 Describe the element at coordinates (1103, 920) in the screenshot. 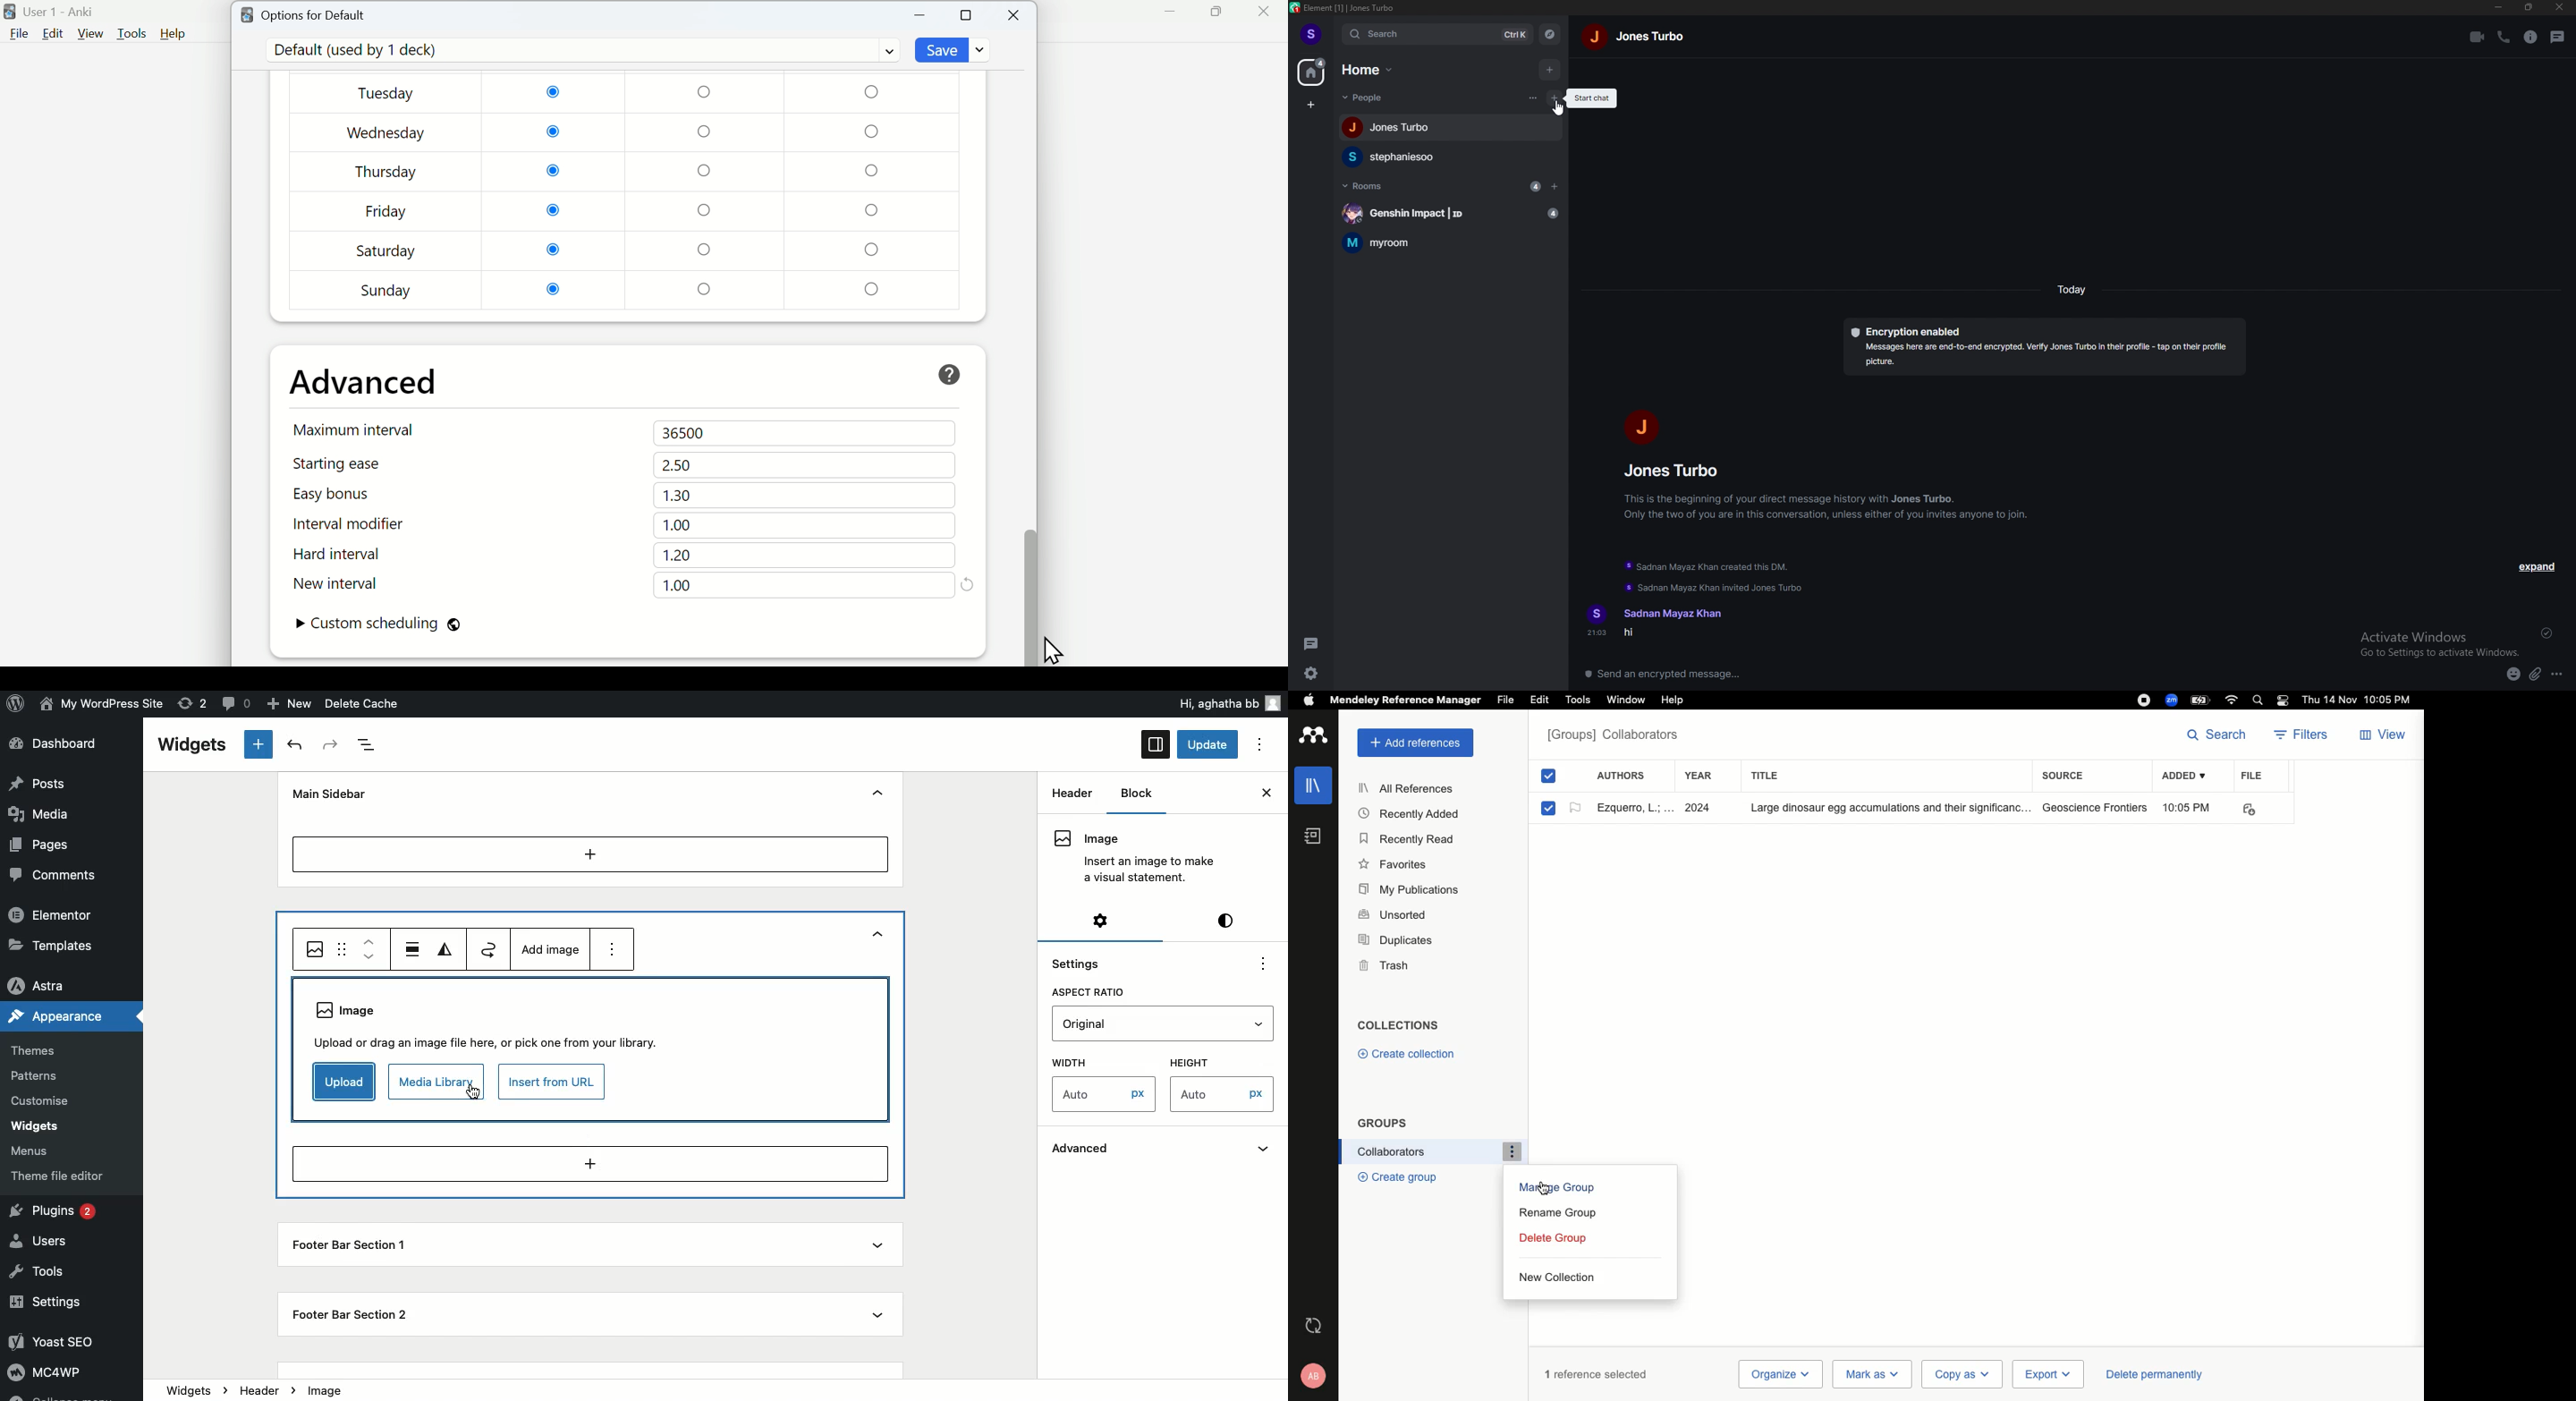

I see `Settings` at that location.